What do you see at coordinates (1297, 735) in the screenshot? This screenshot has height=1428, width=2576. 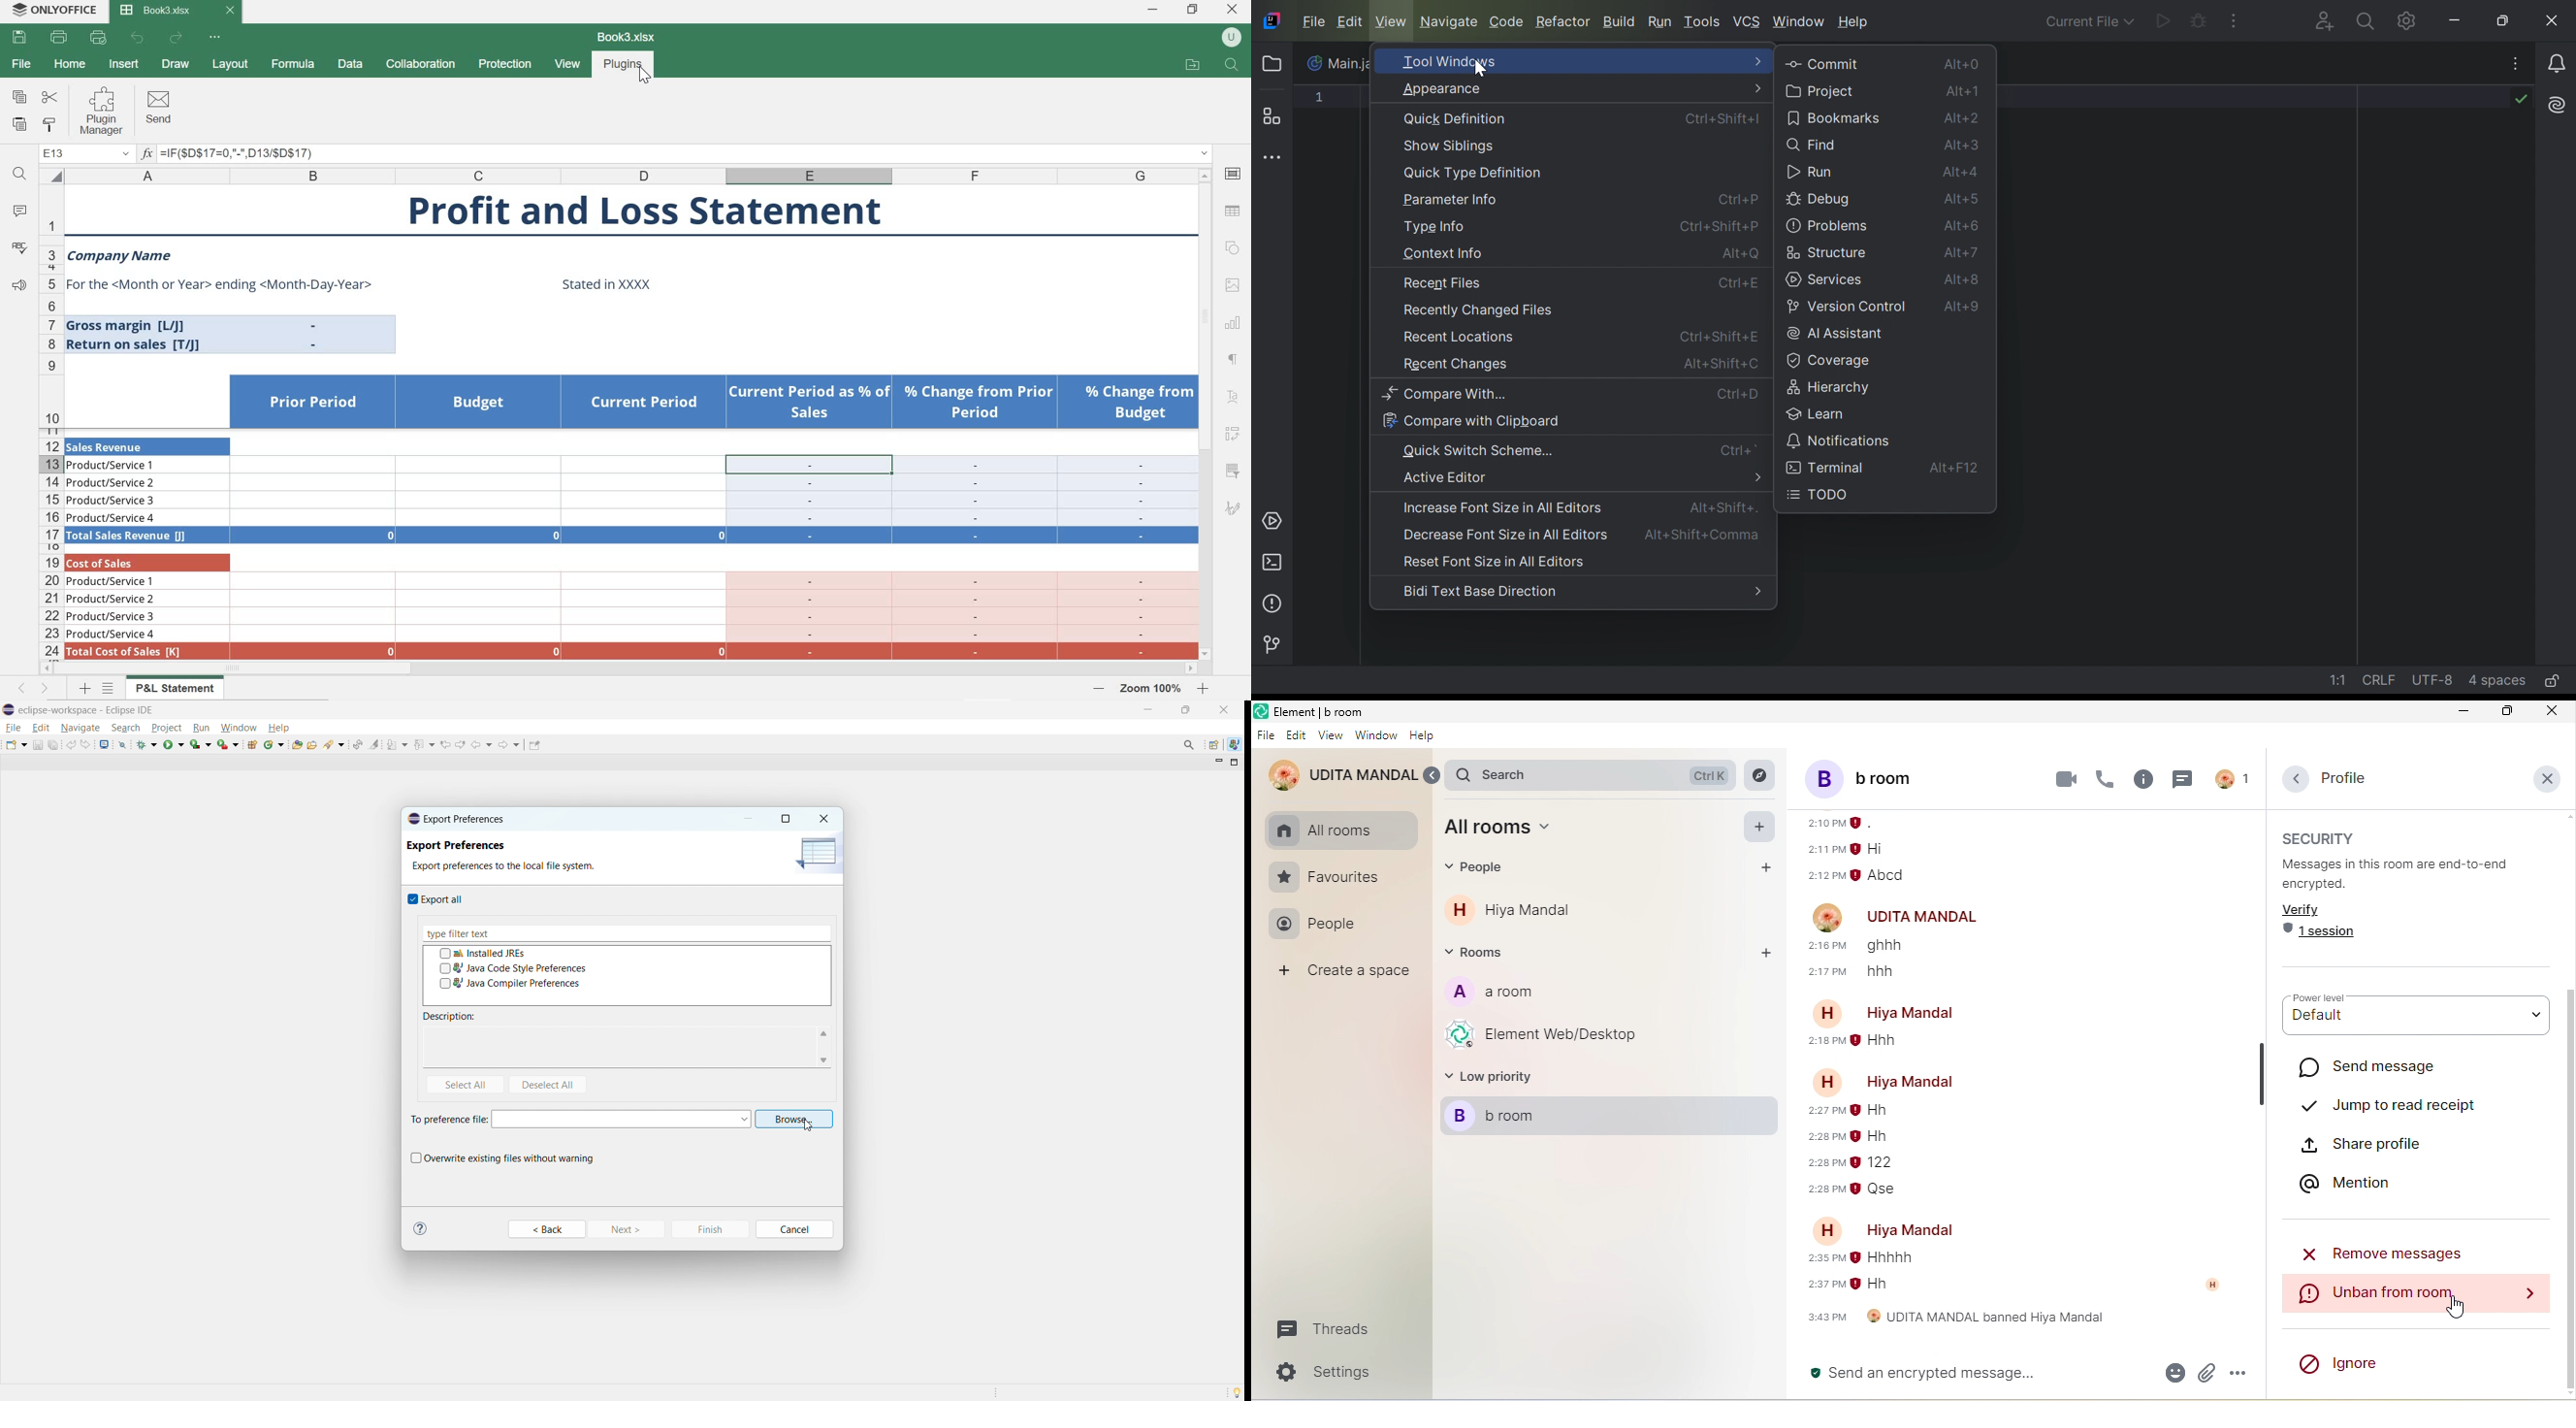 I see `edit` at bounding box center [1297, 735].